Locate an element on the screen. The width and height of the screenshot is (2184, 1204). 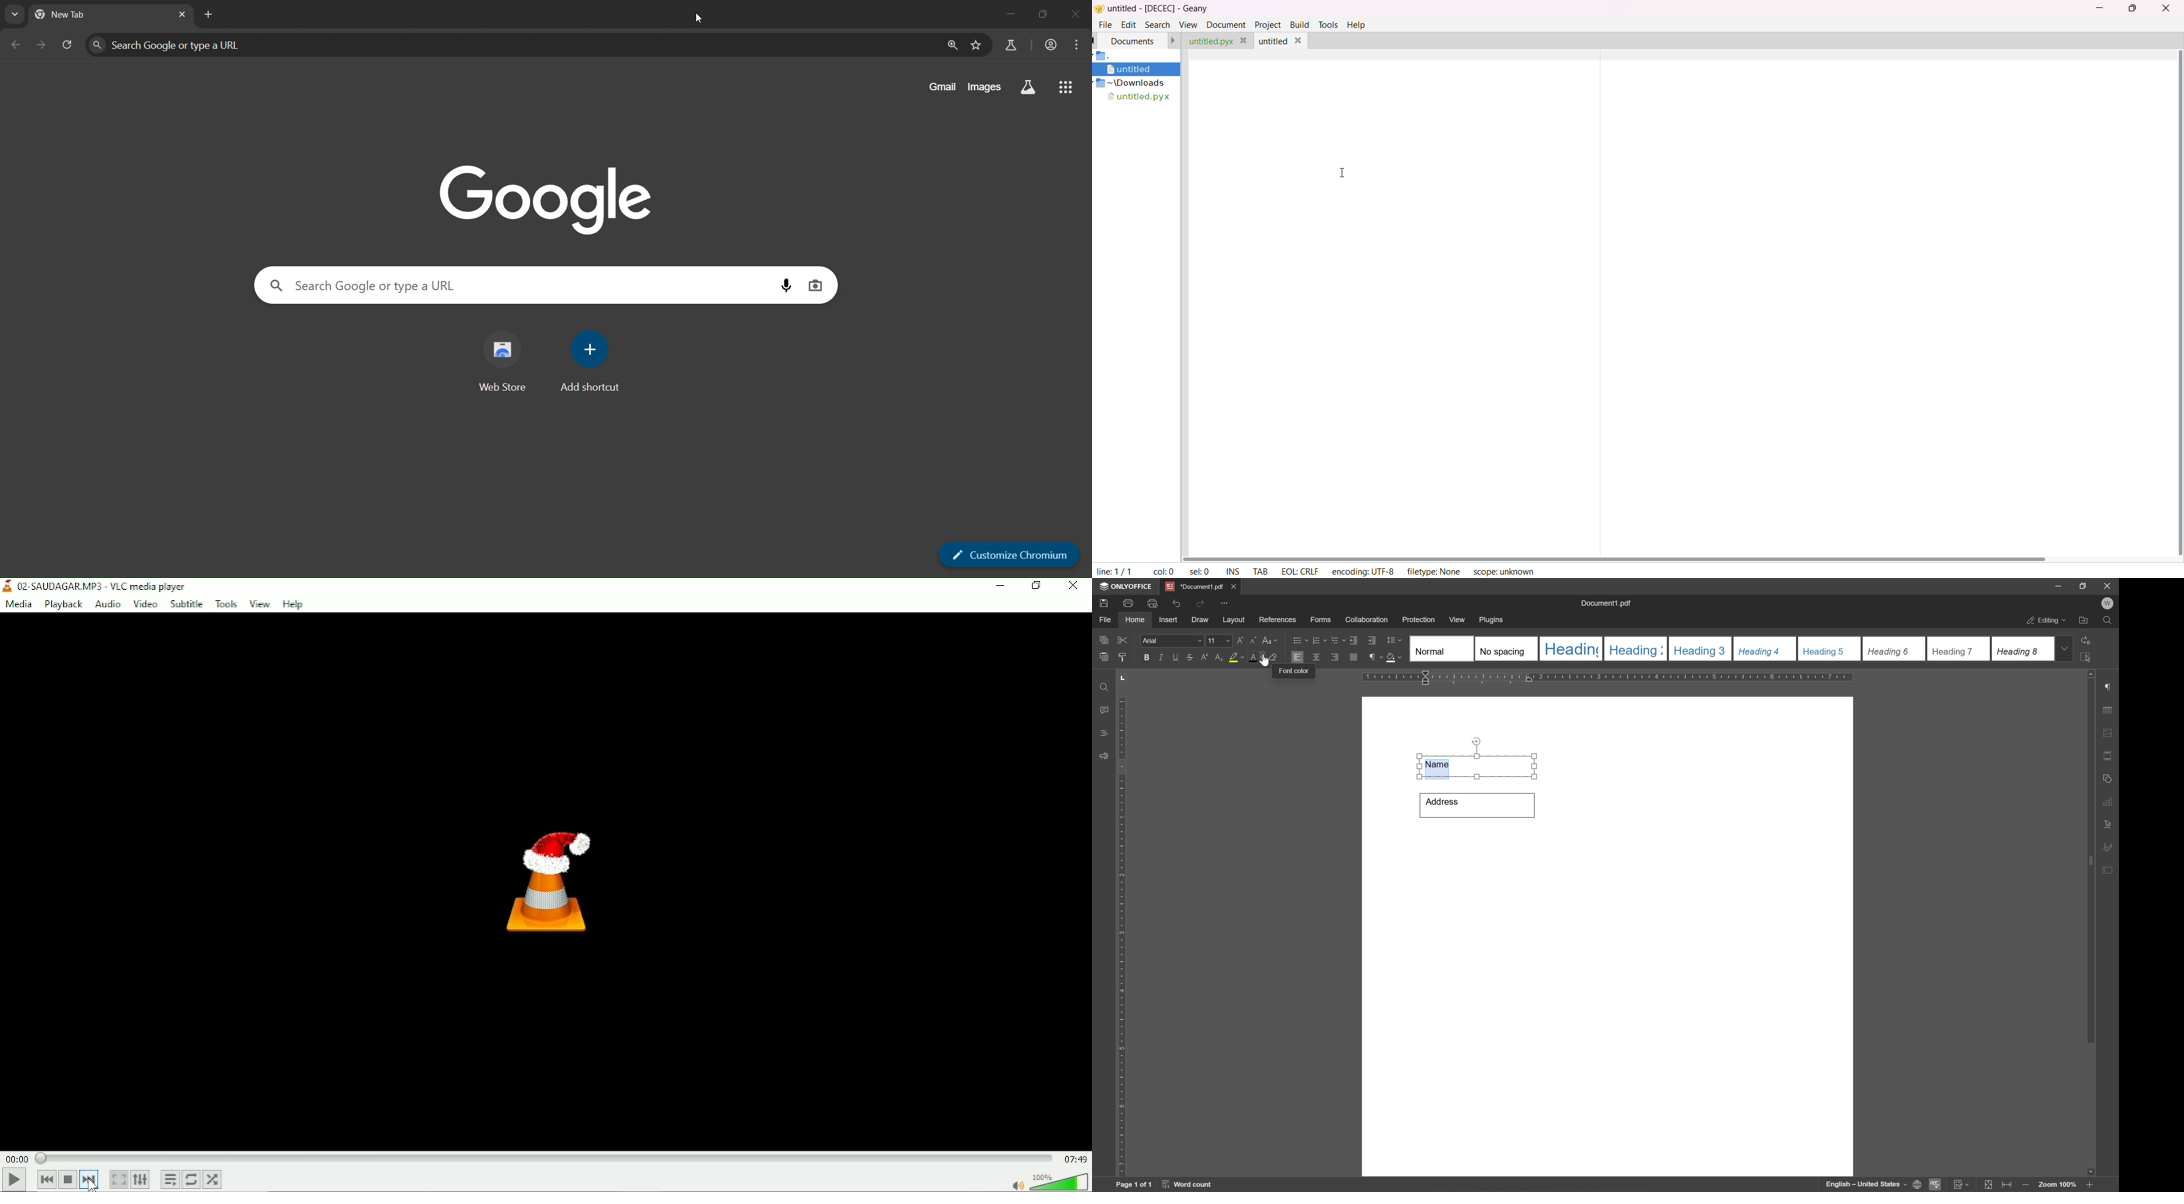
line 1/1 is located at coordinates (1114, 570).